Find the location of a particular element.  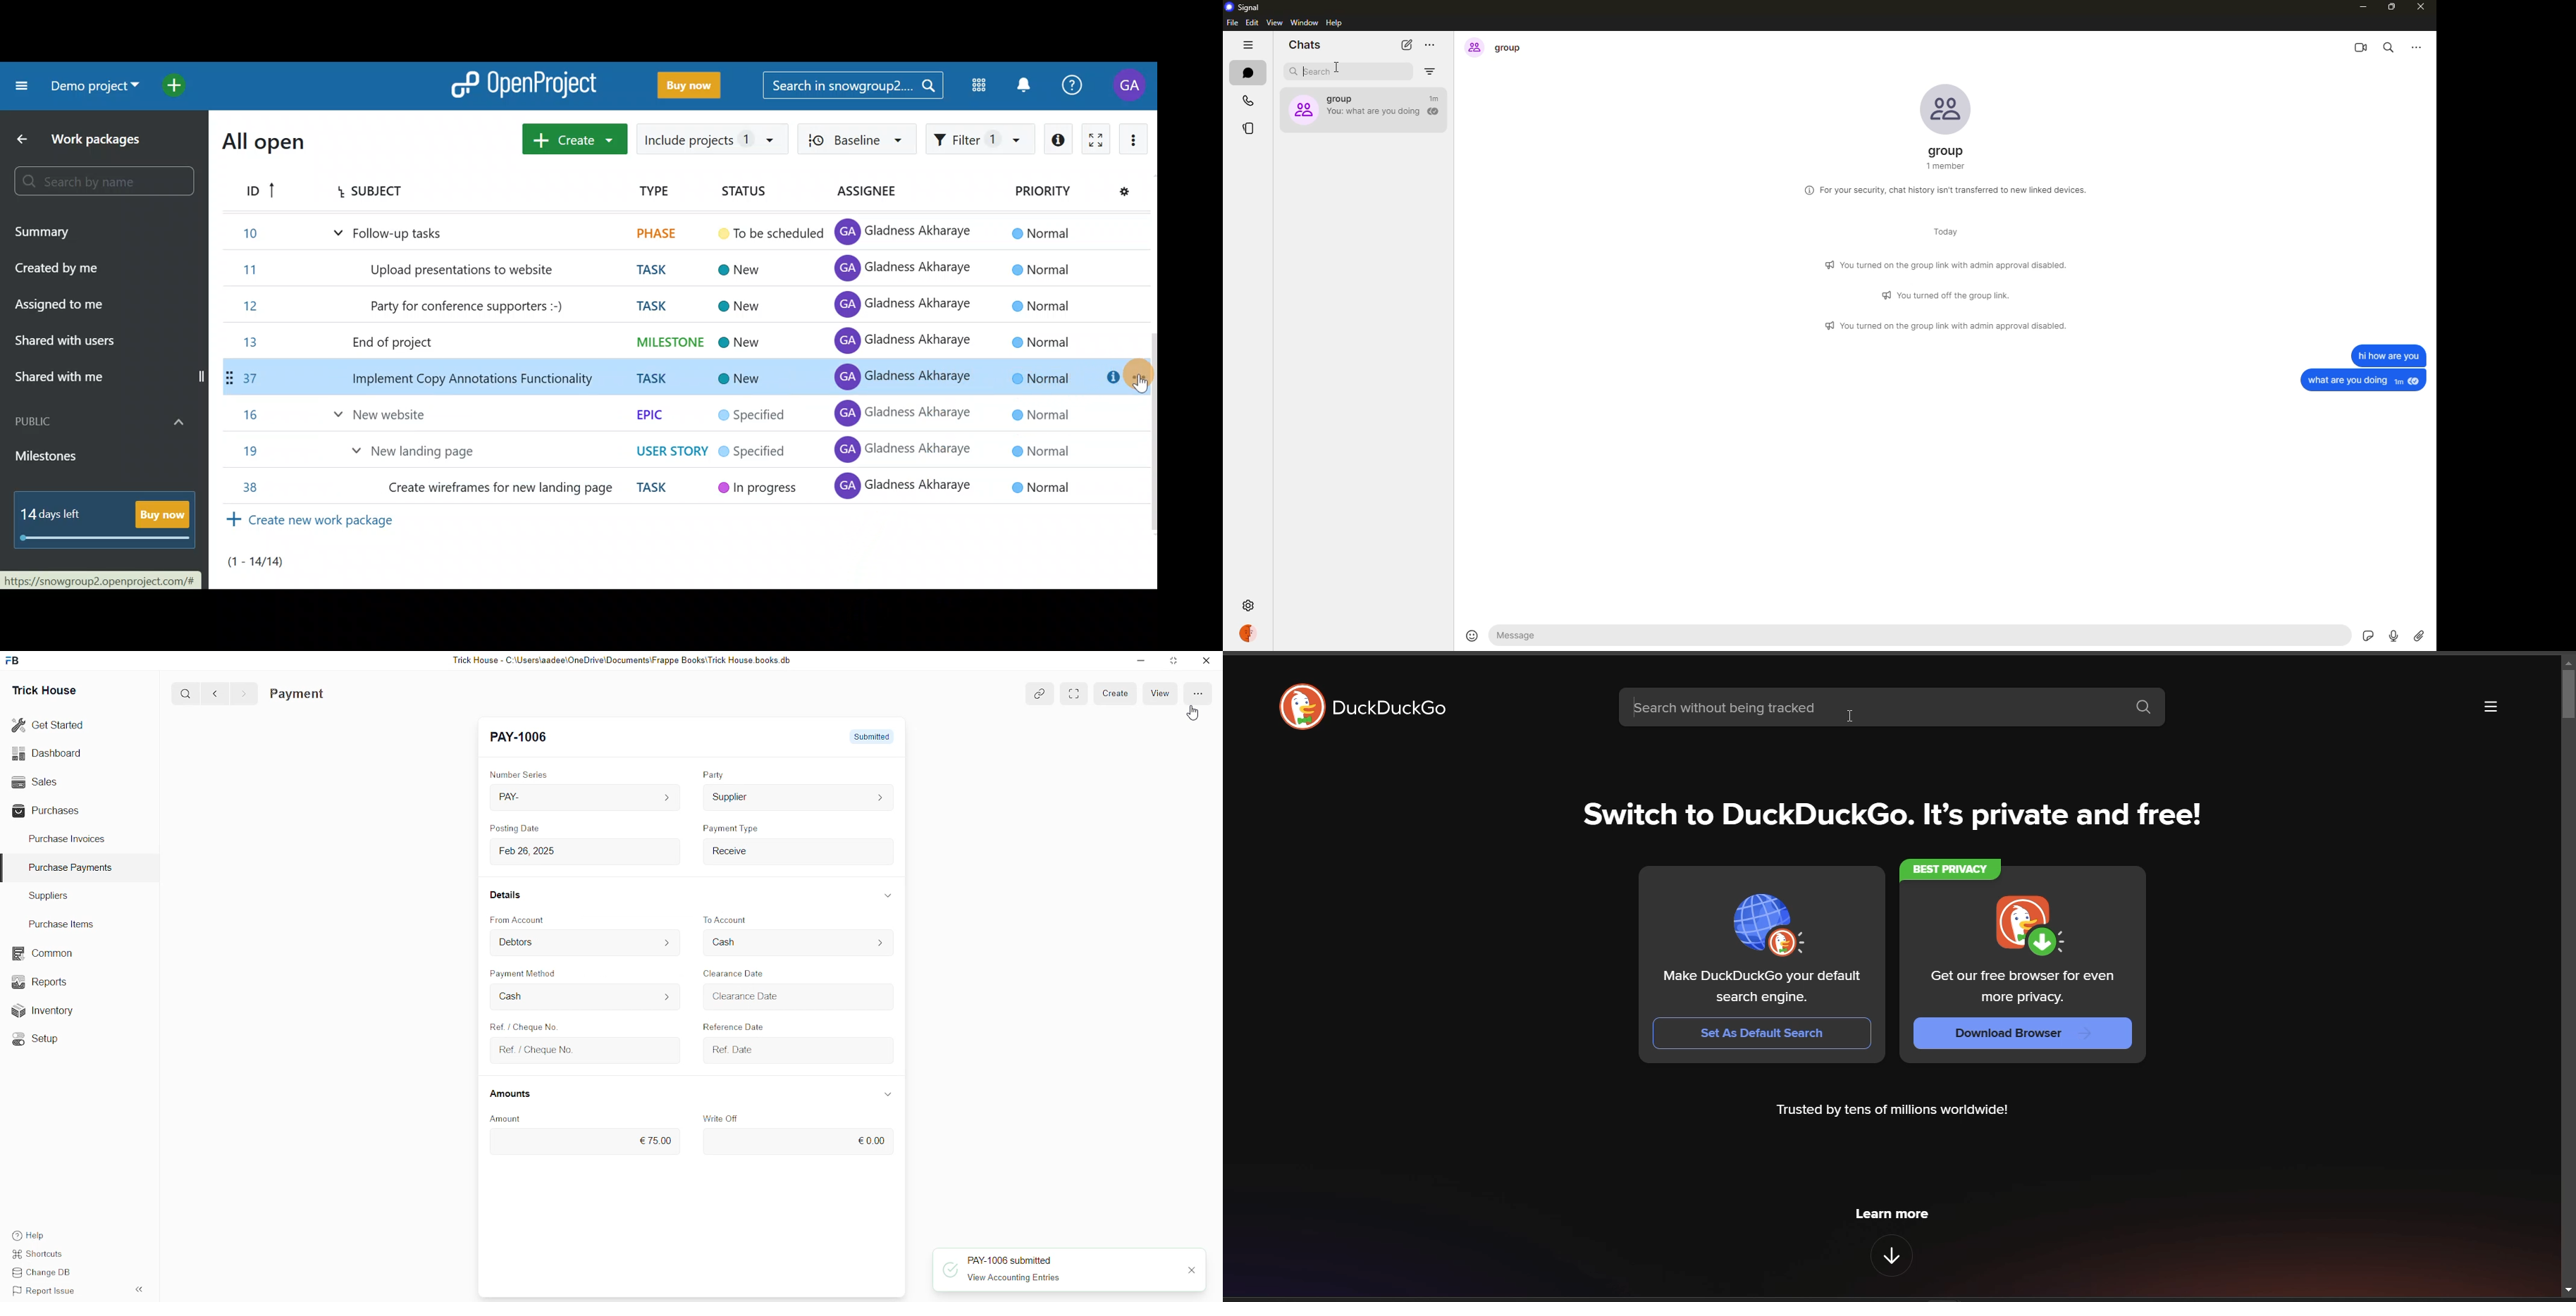

Clearance Date  is located at coordinates (791, 996).